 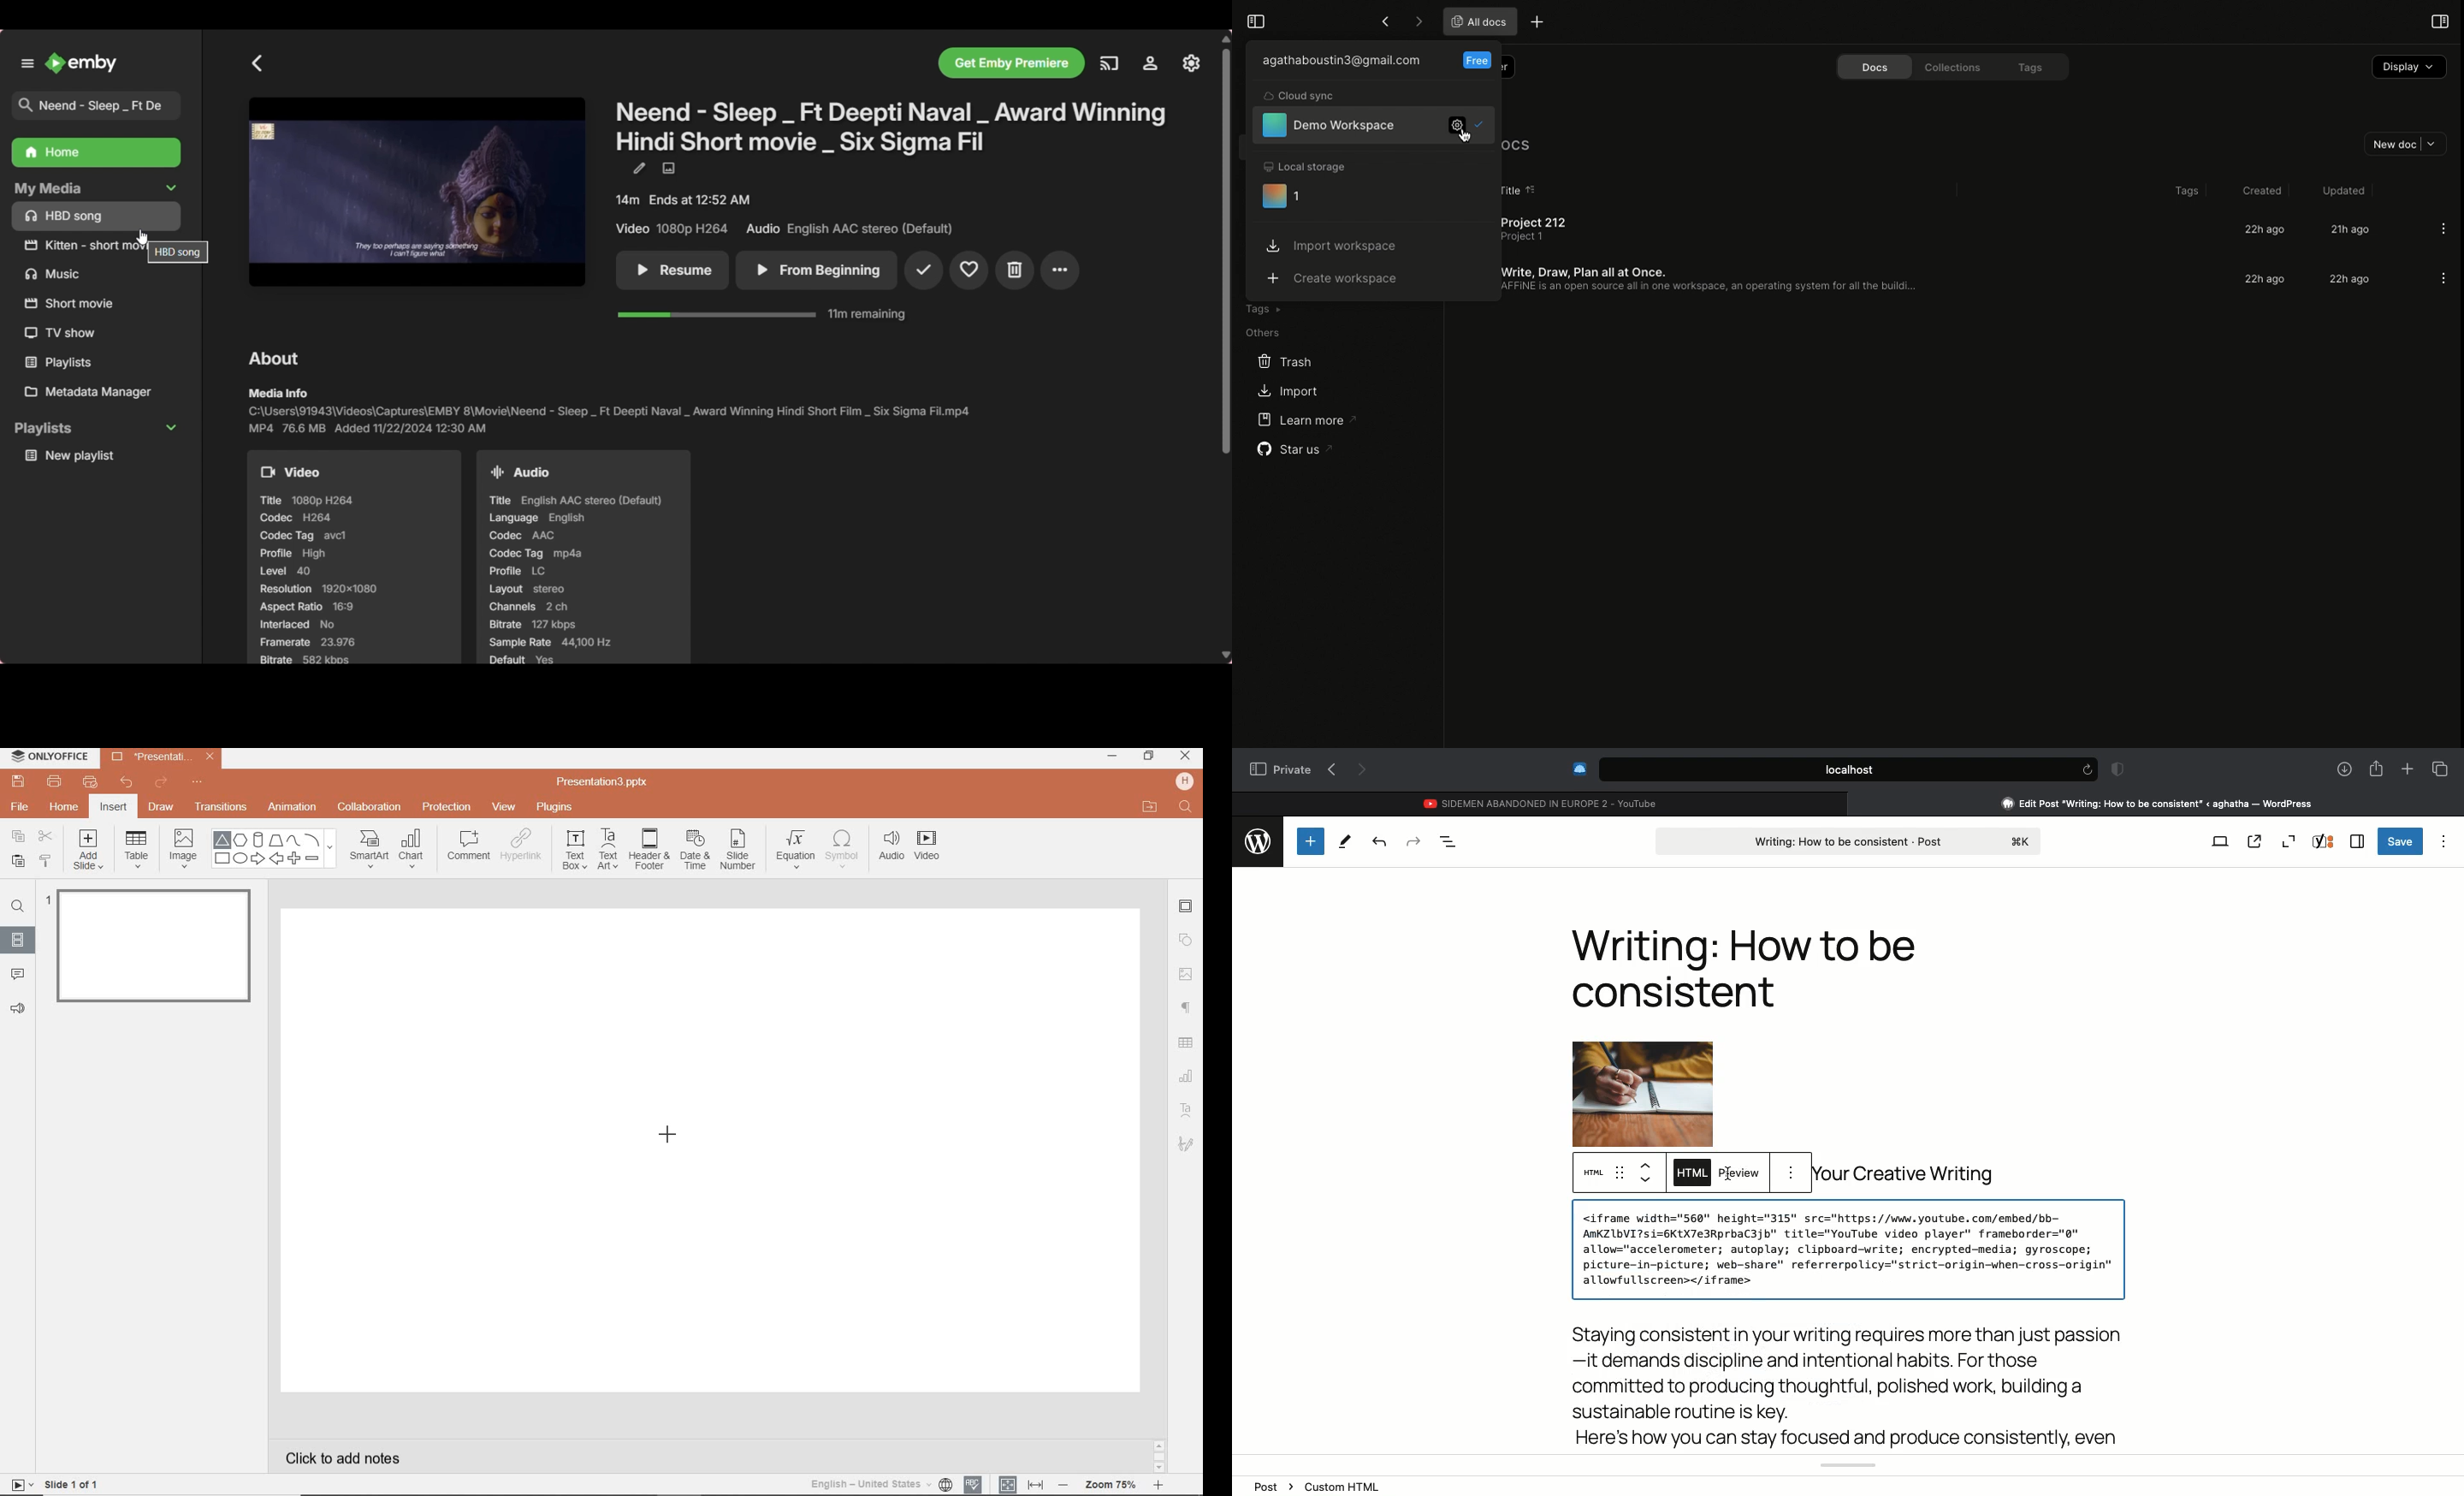 I want to click on DRAW, so click(x=162, y=808).